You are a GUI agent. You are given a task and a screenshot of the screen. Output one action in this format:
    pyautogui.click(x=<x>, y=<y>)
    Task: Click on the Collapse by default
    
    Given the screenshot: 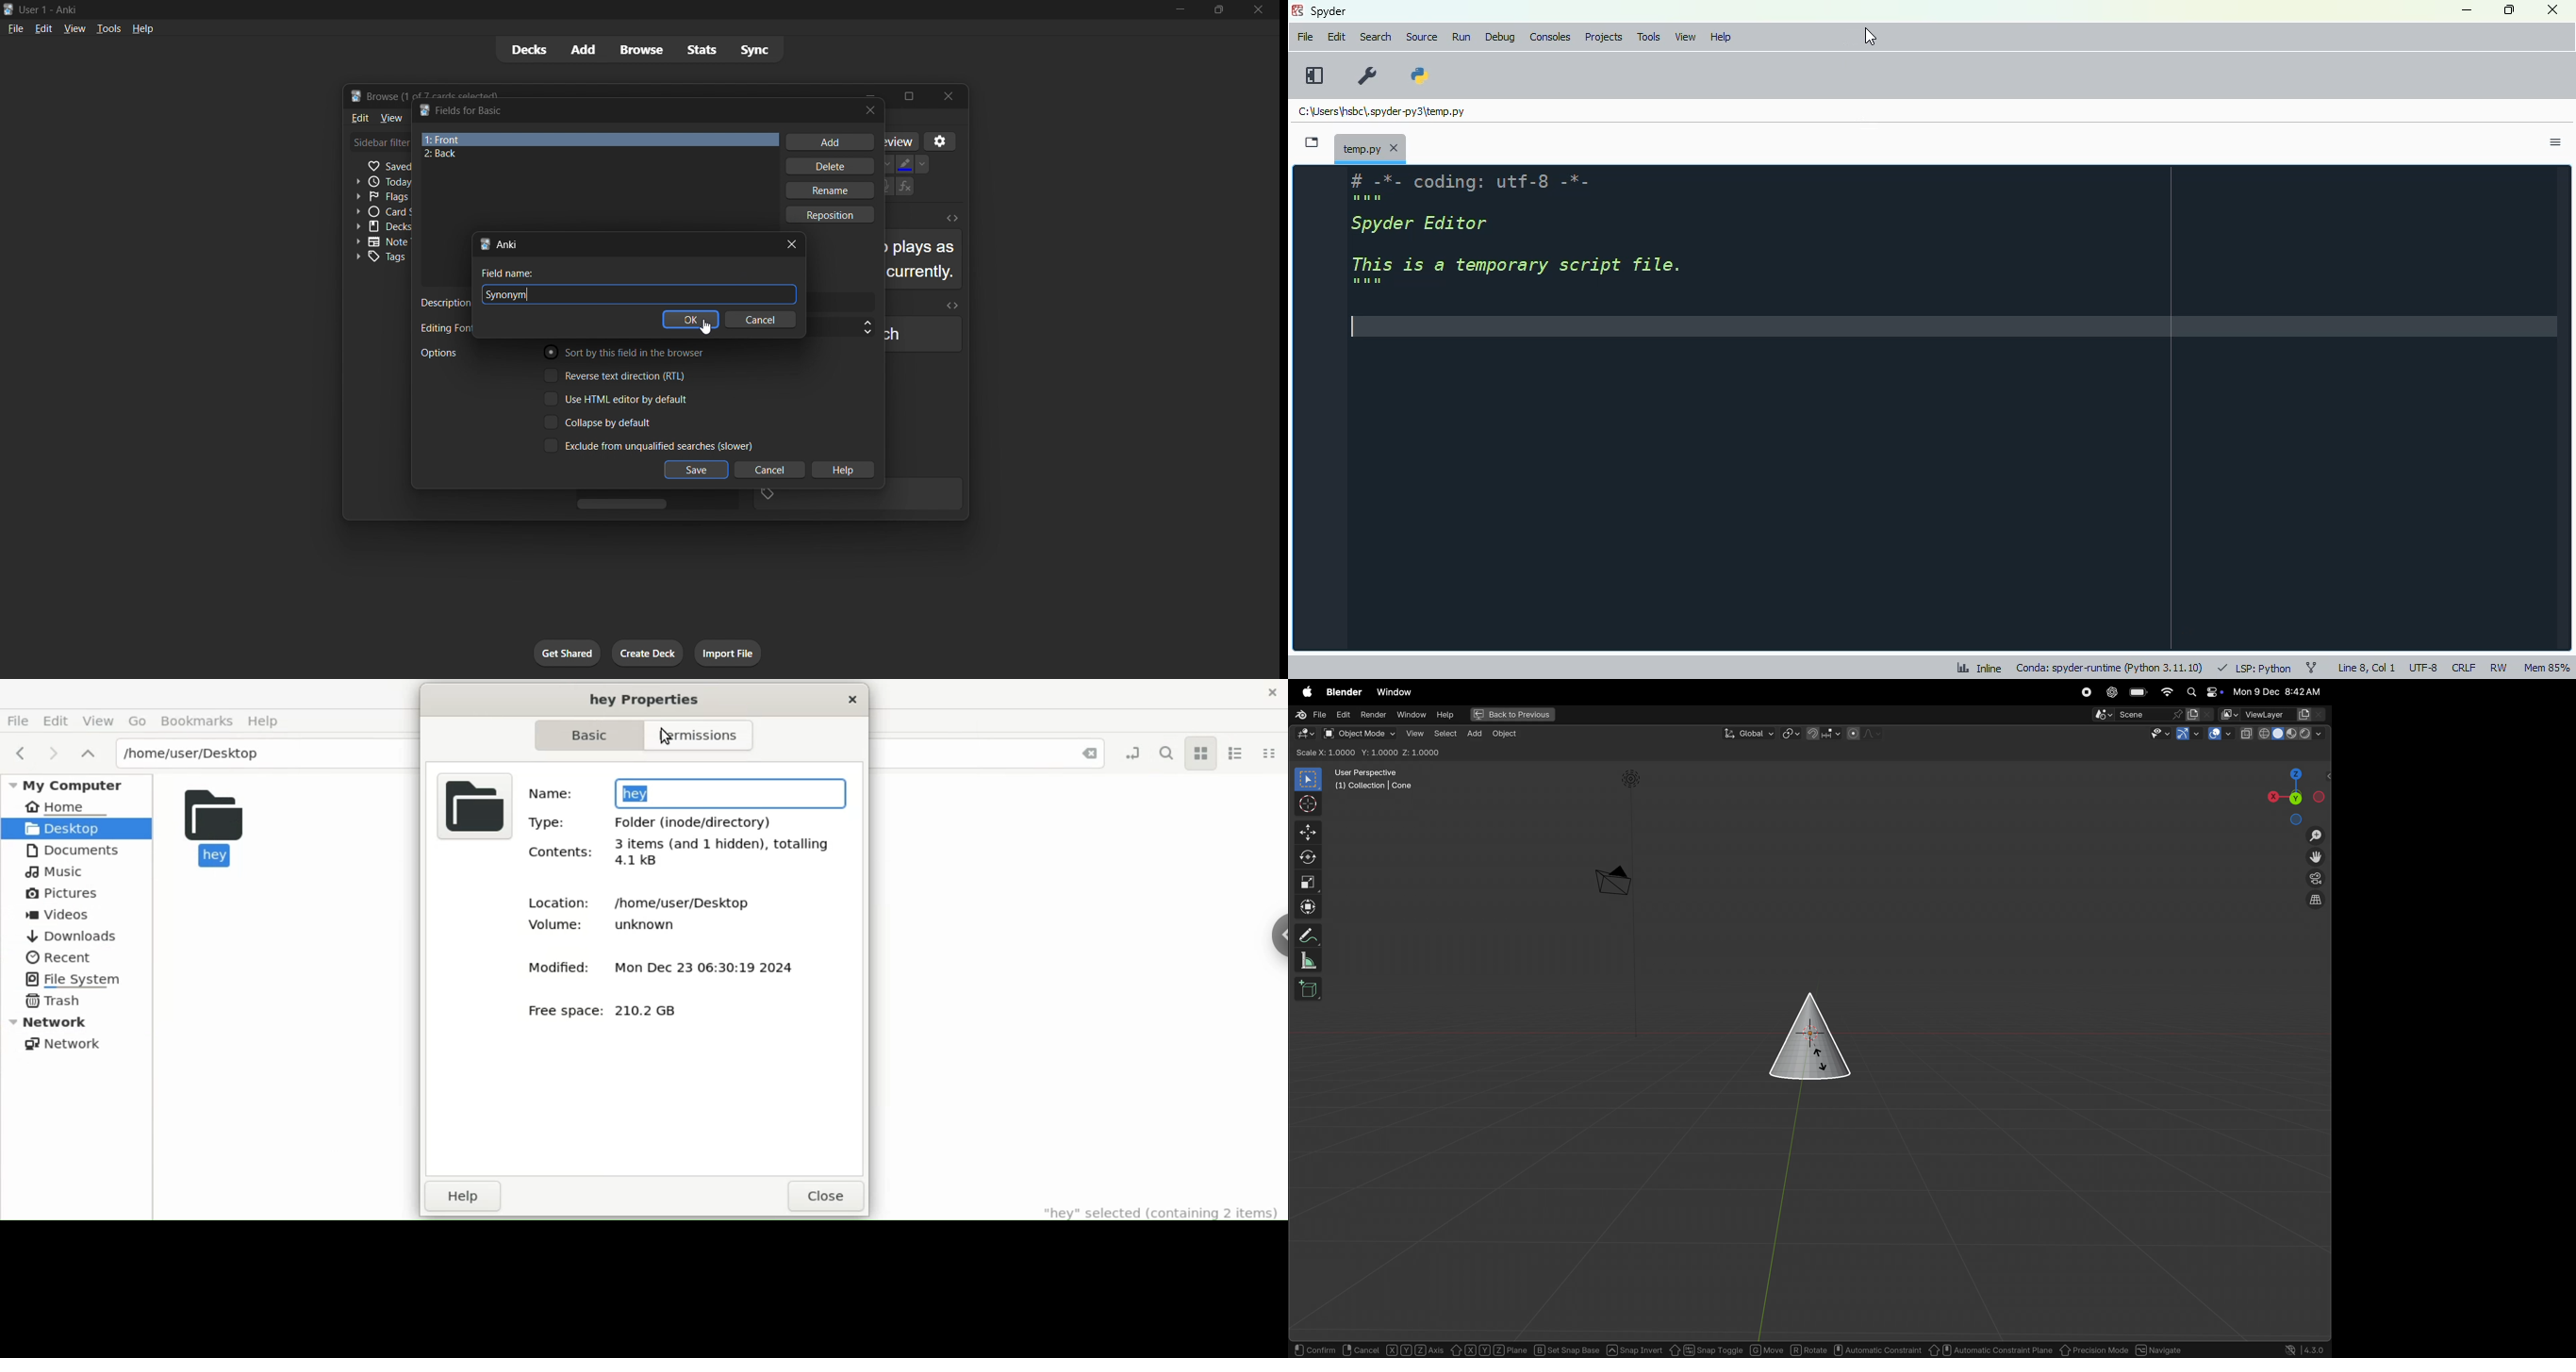 What is the action you would take?
    pyautogui.click(x=616, y=421)
    